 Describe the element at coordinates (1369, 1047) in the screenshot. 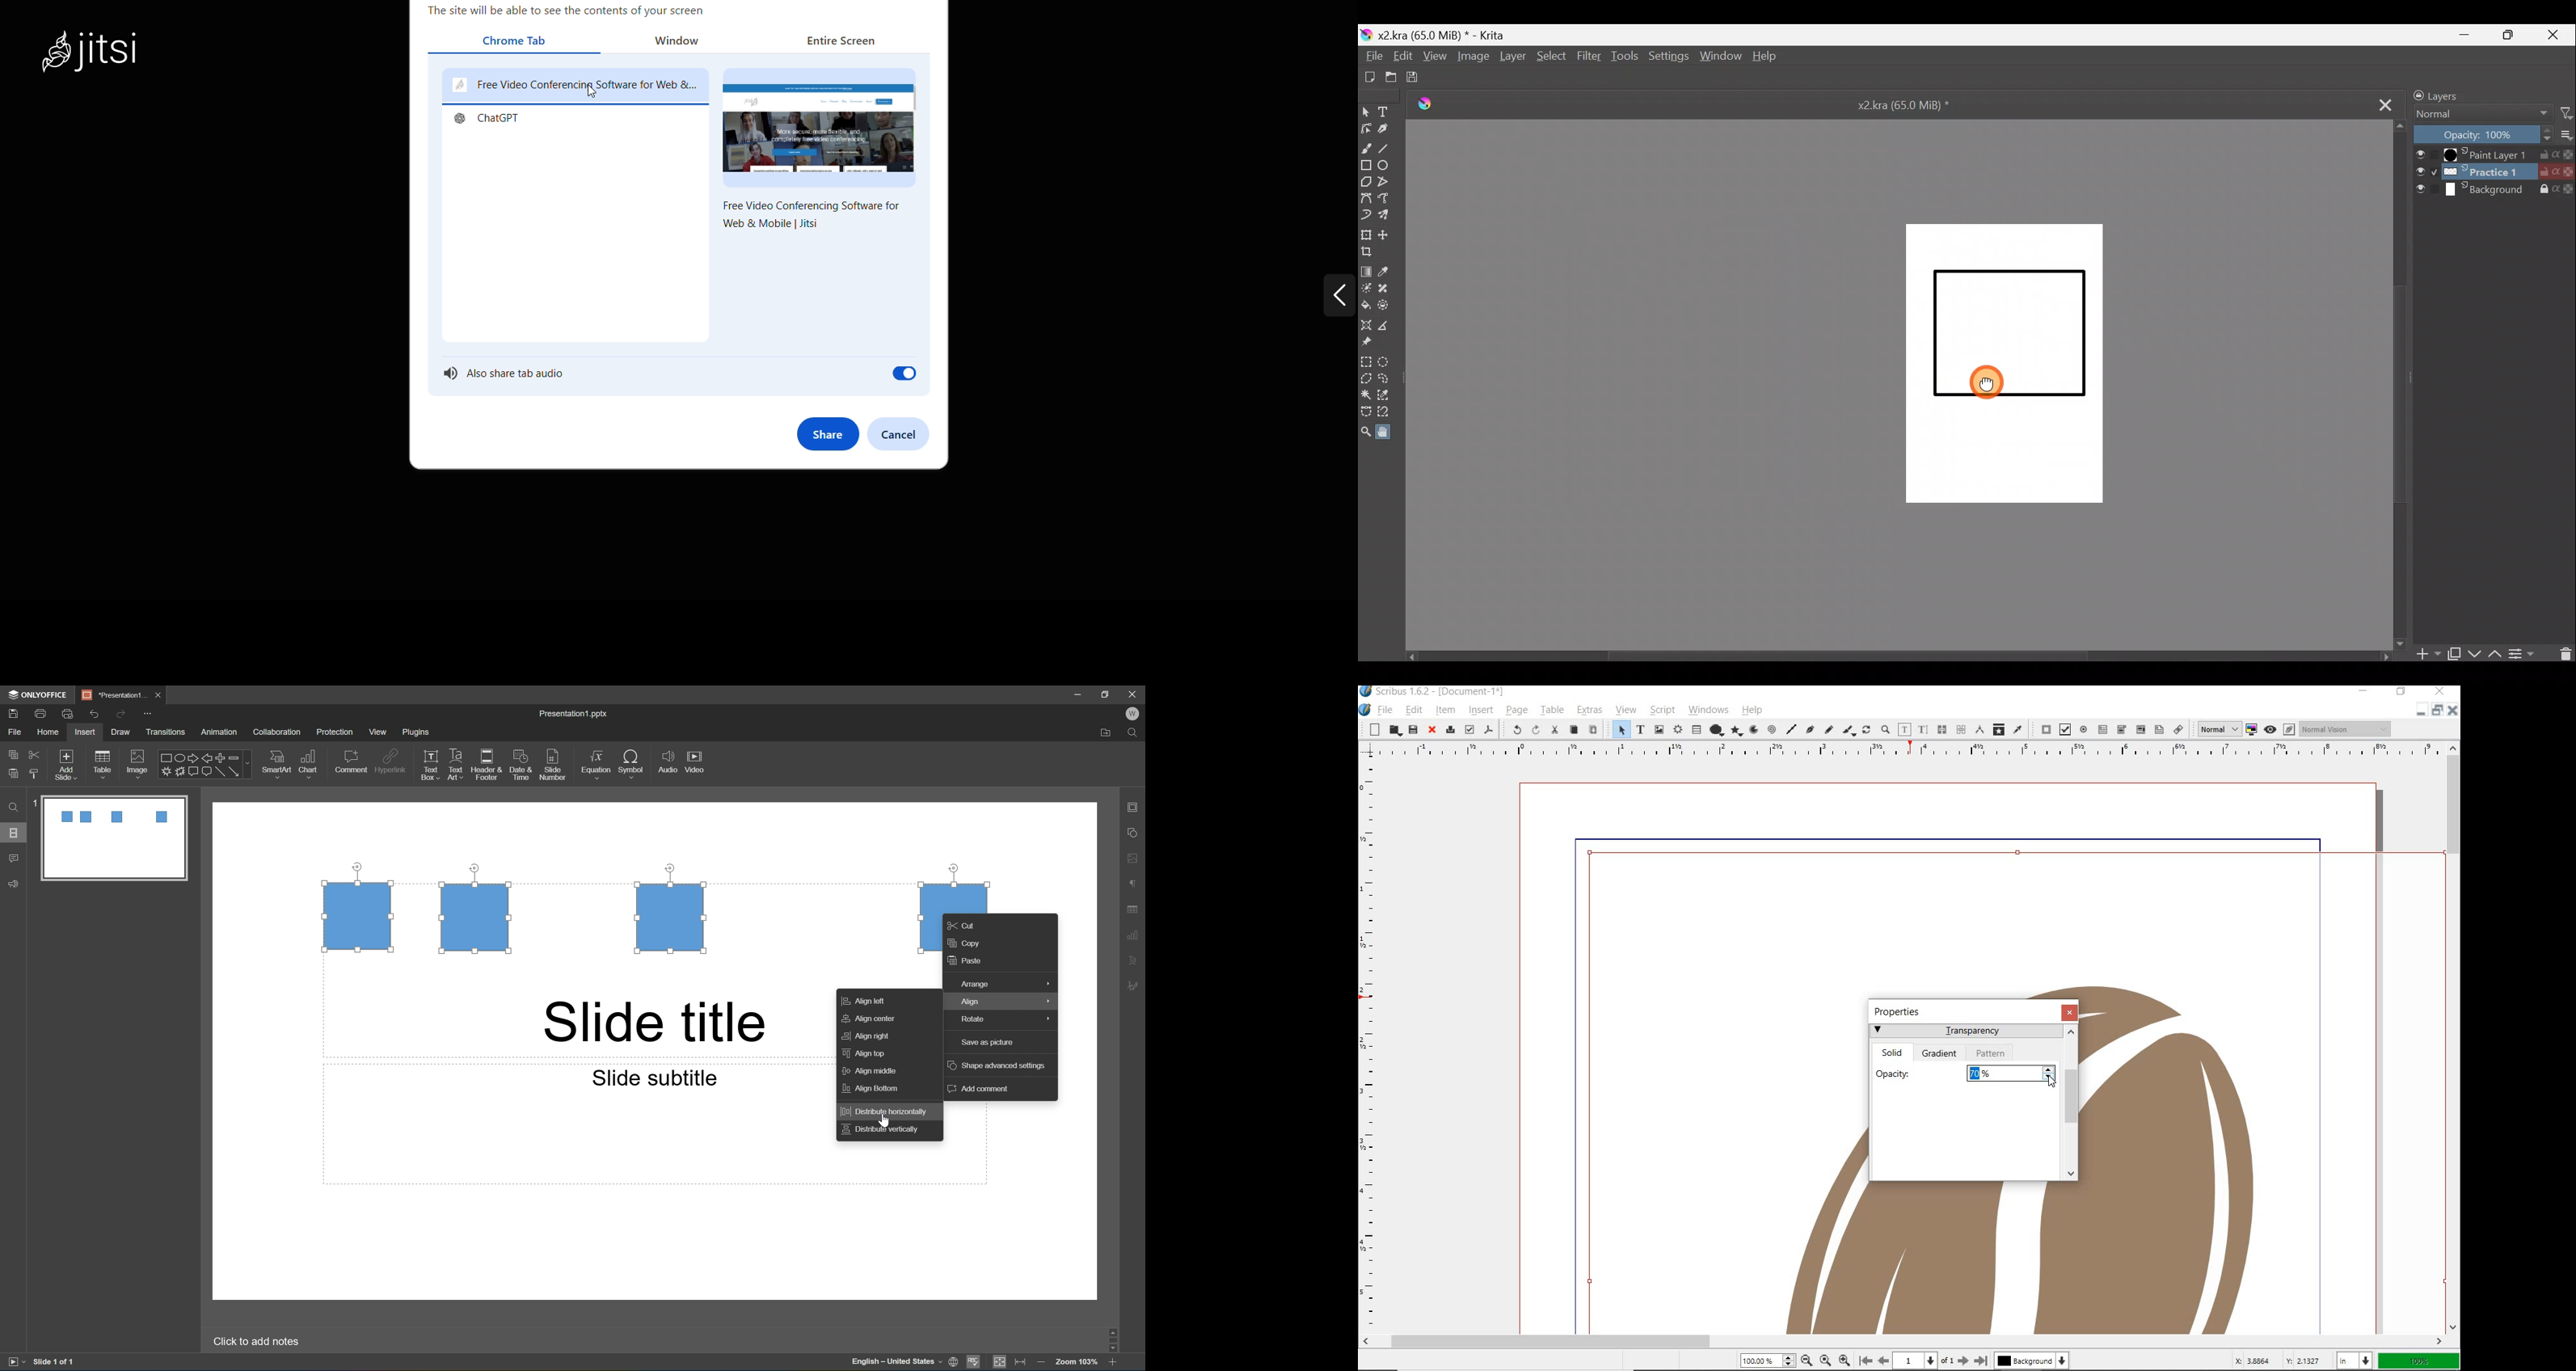

I see `Vertical Margin` at that location.